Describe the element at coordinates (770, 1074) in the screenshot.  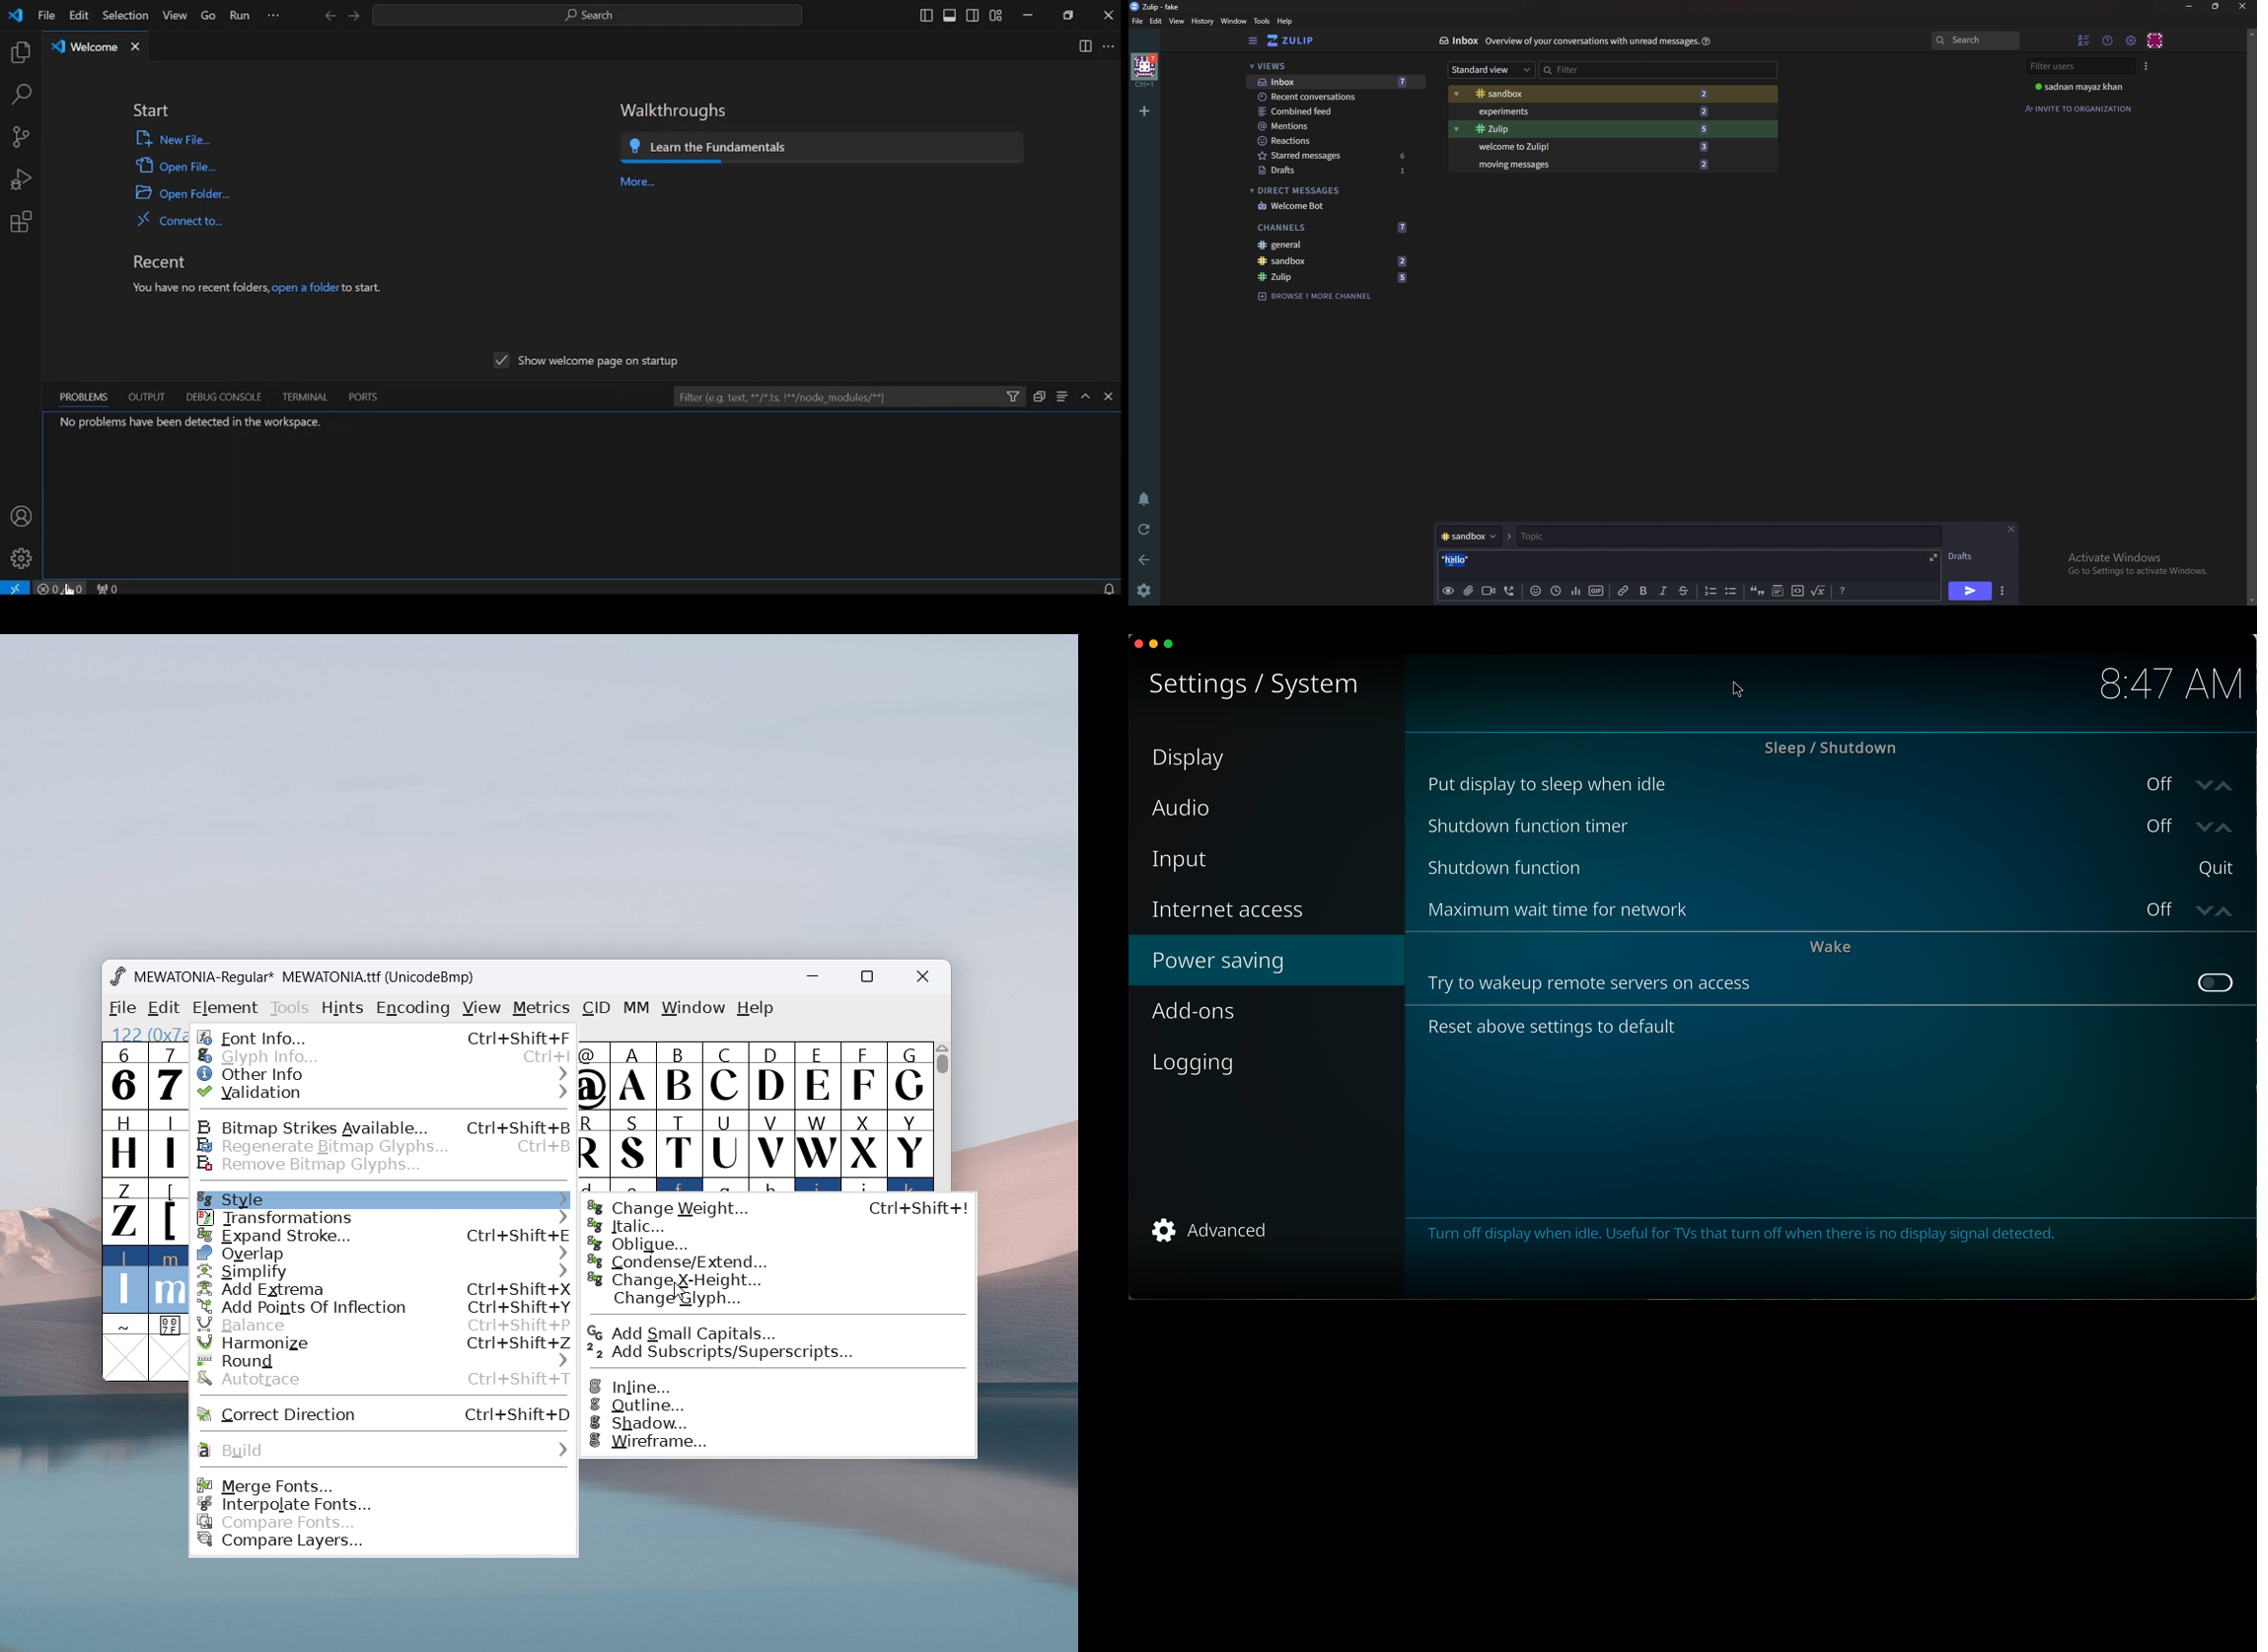
I see `D` at that location.